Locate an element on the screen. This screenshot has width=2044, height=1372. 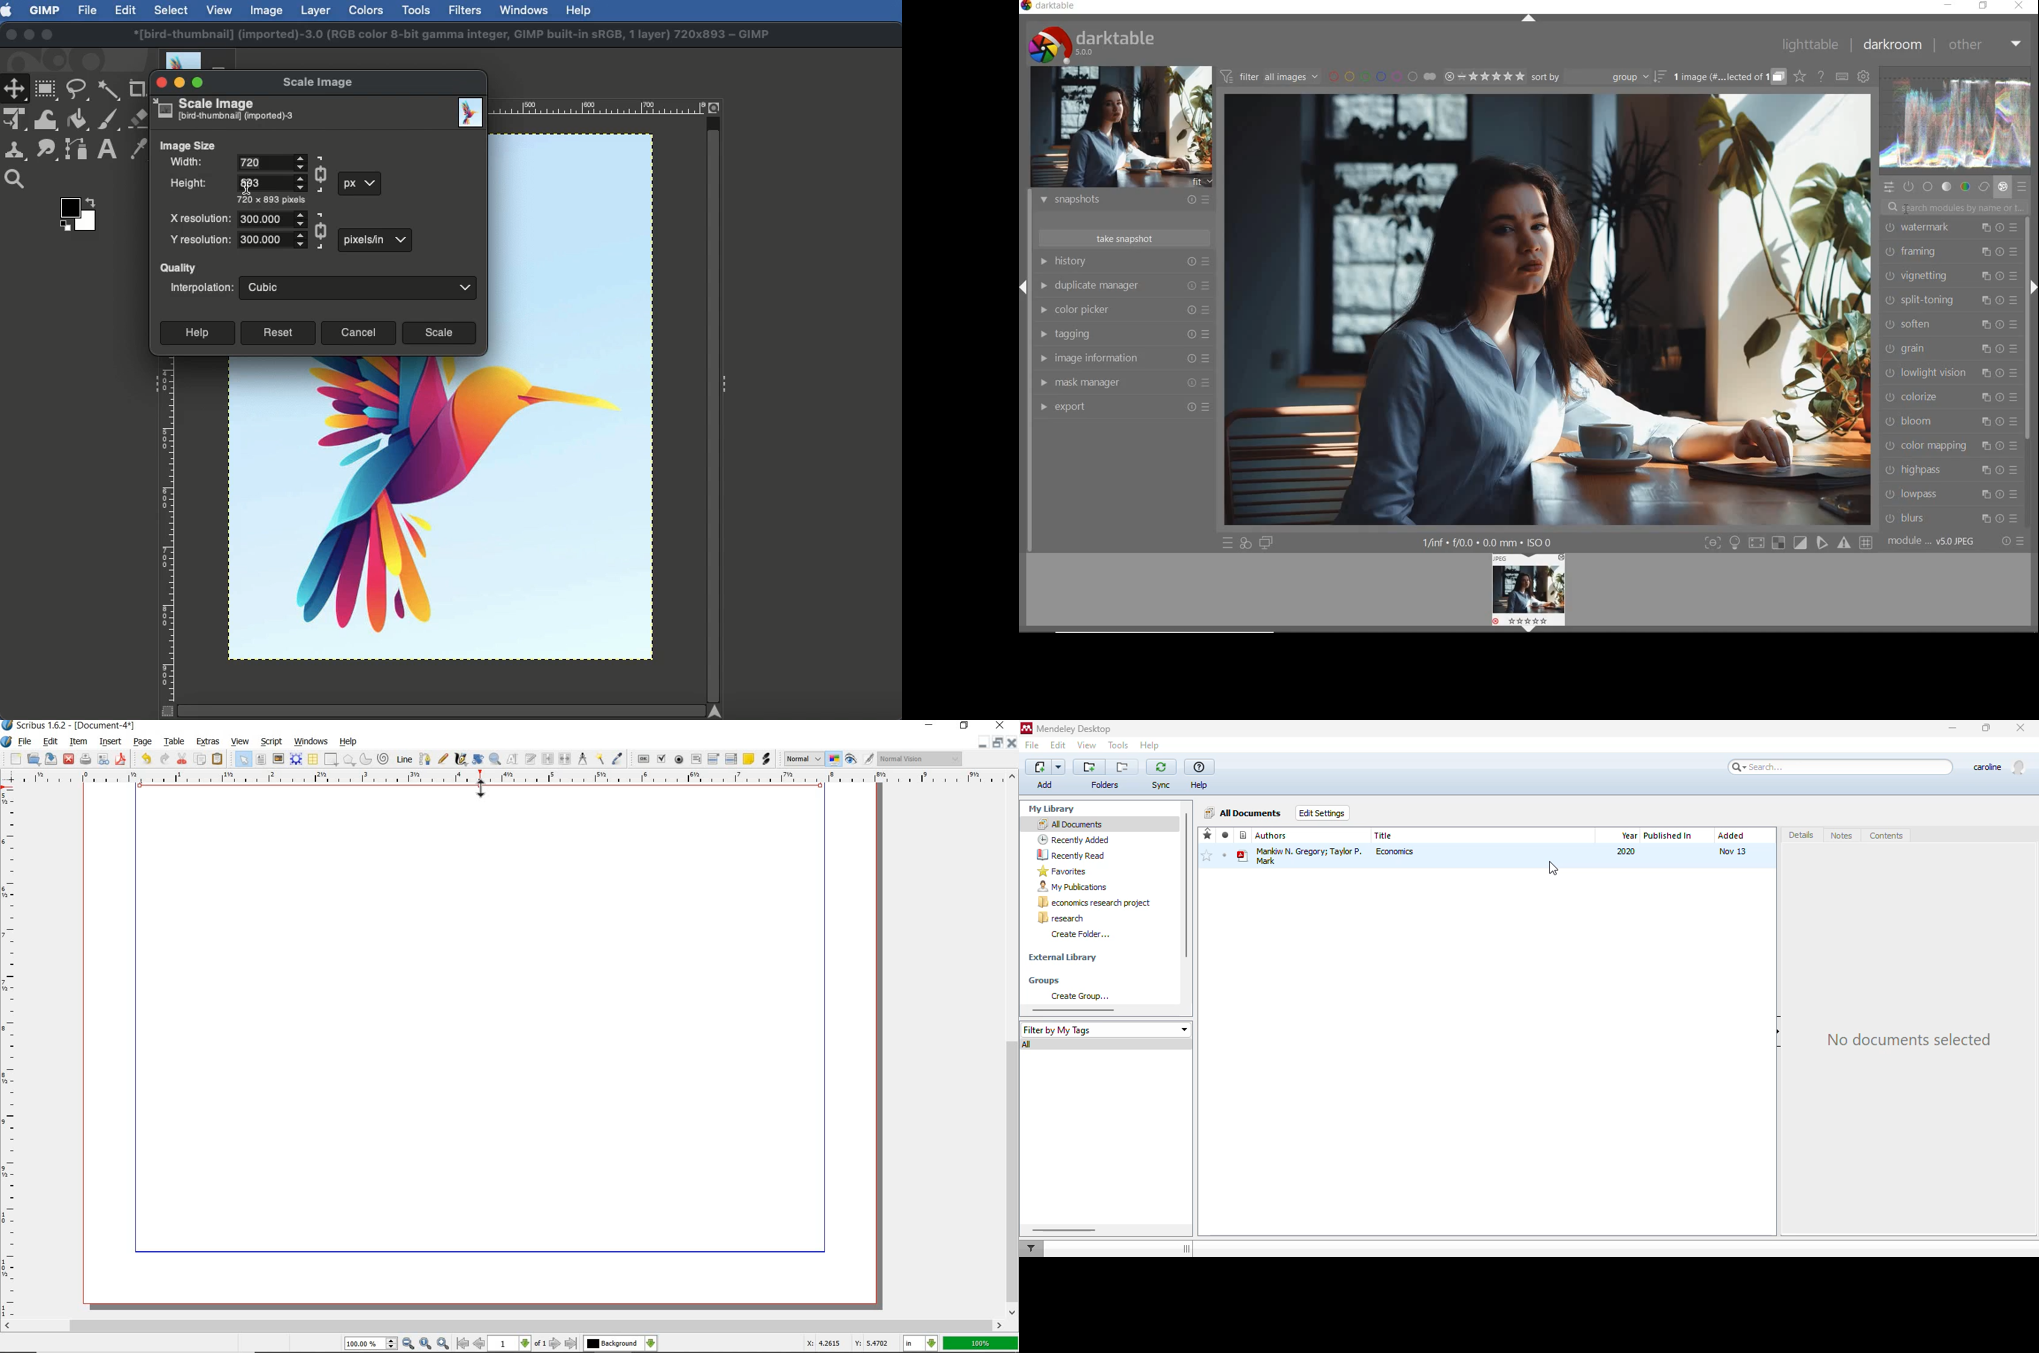
1 is located at coordinates (511, 1345).